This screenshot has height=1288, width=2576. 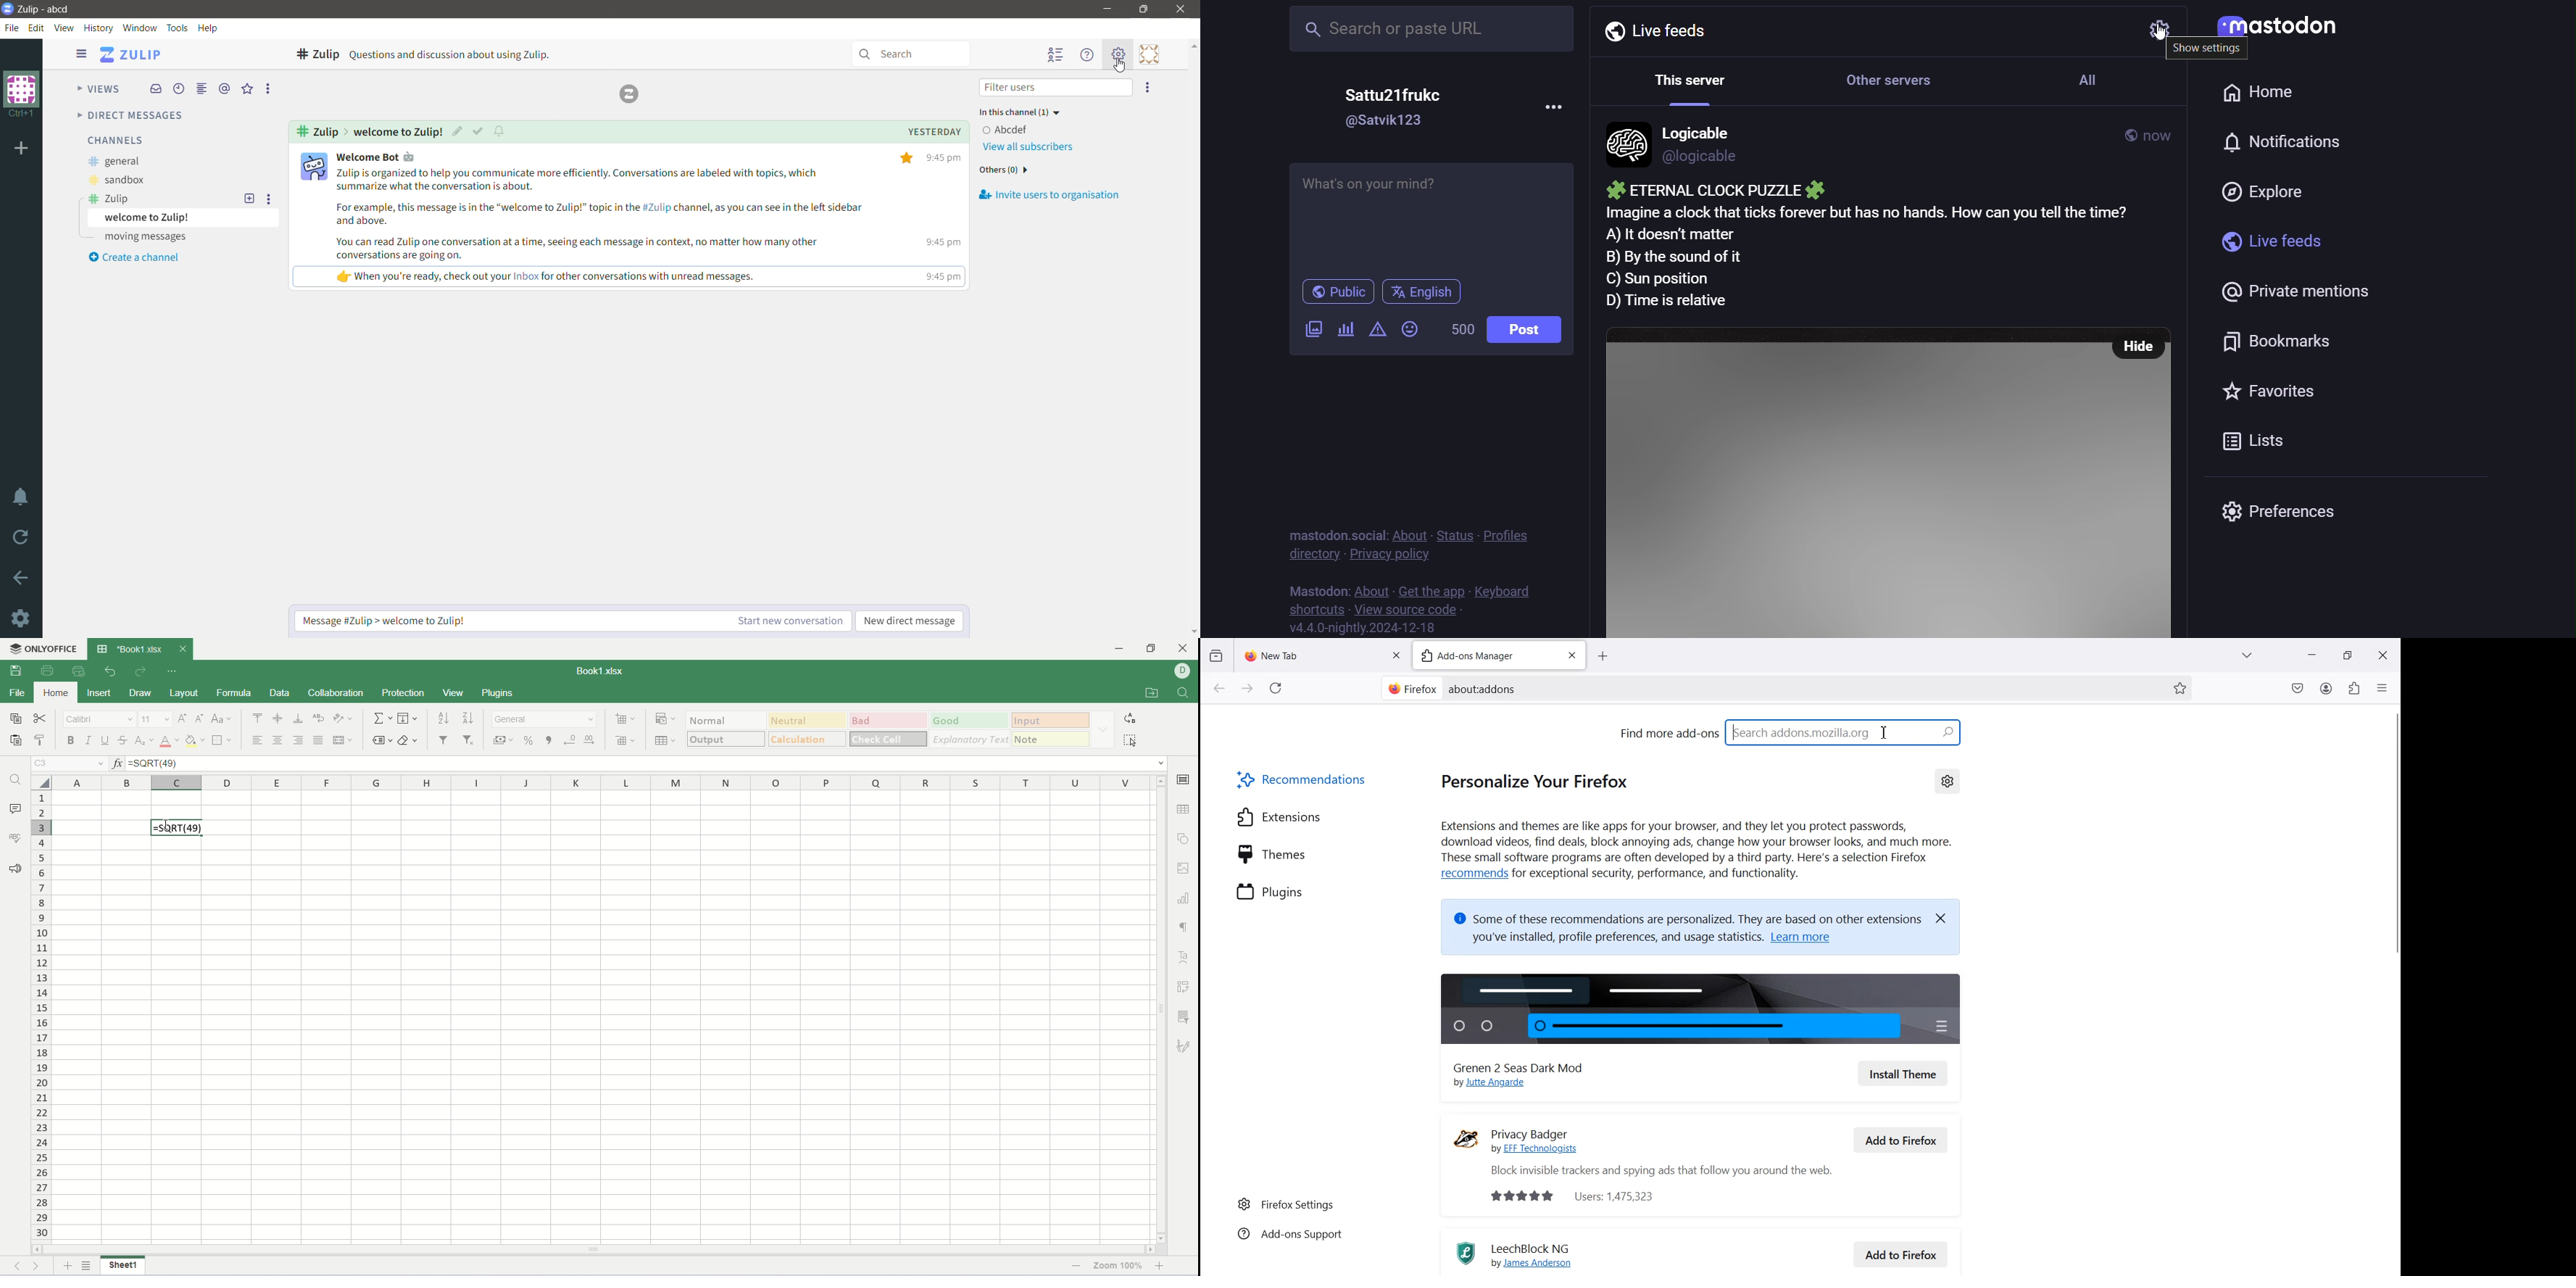 I want to click on chart settings, so click(x=1185, y=900).